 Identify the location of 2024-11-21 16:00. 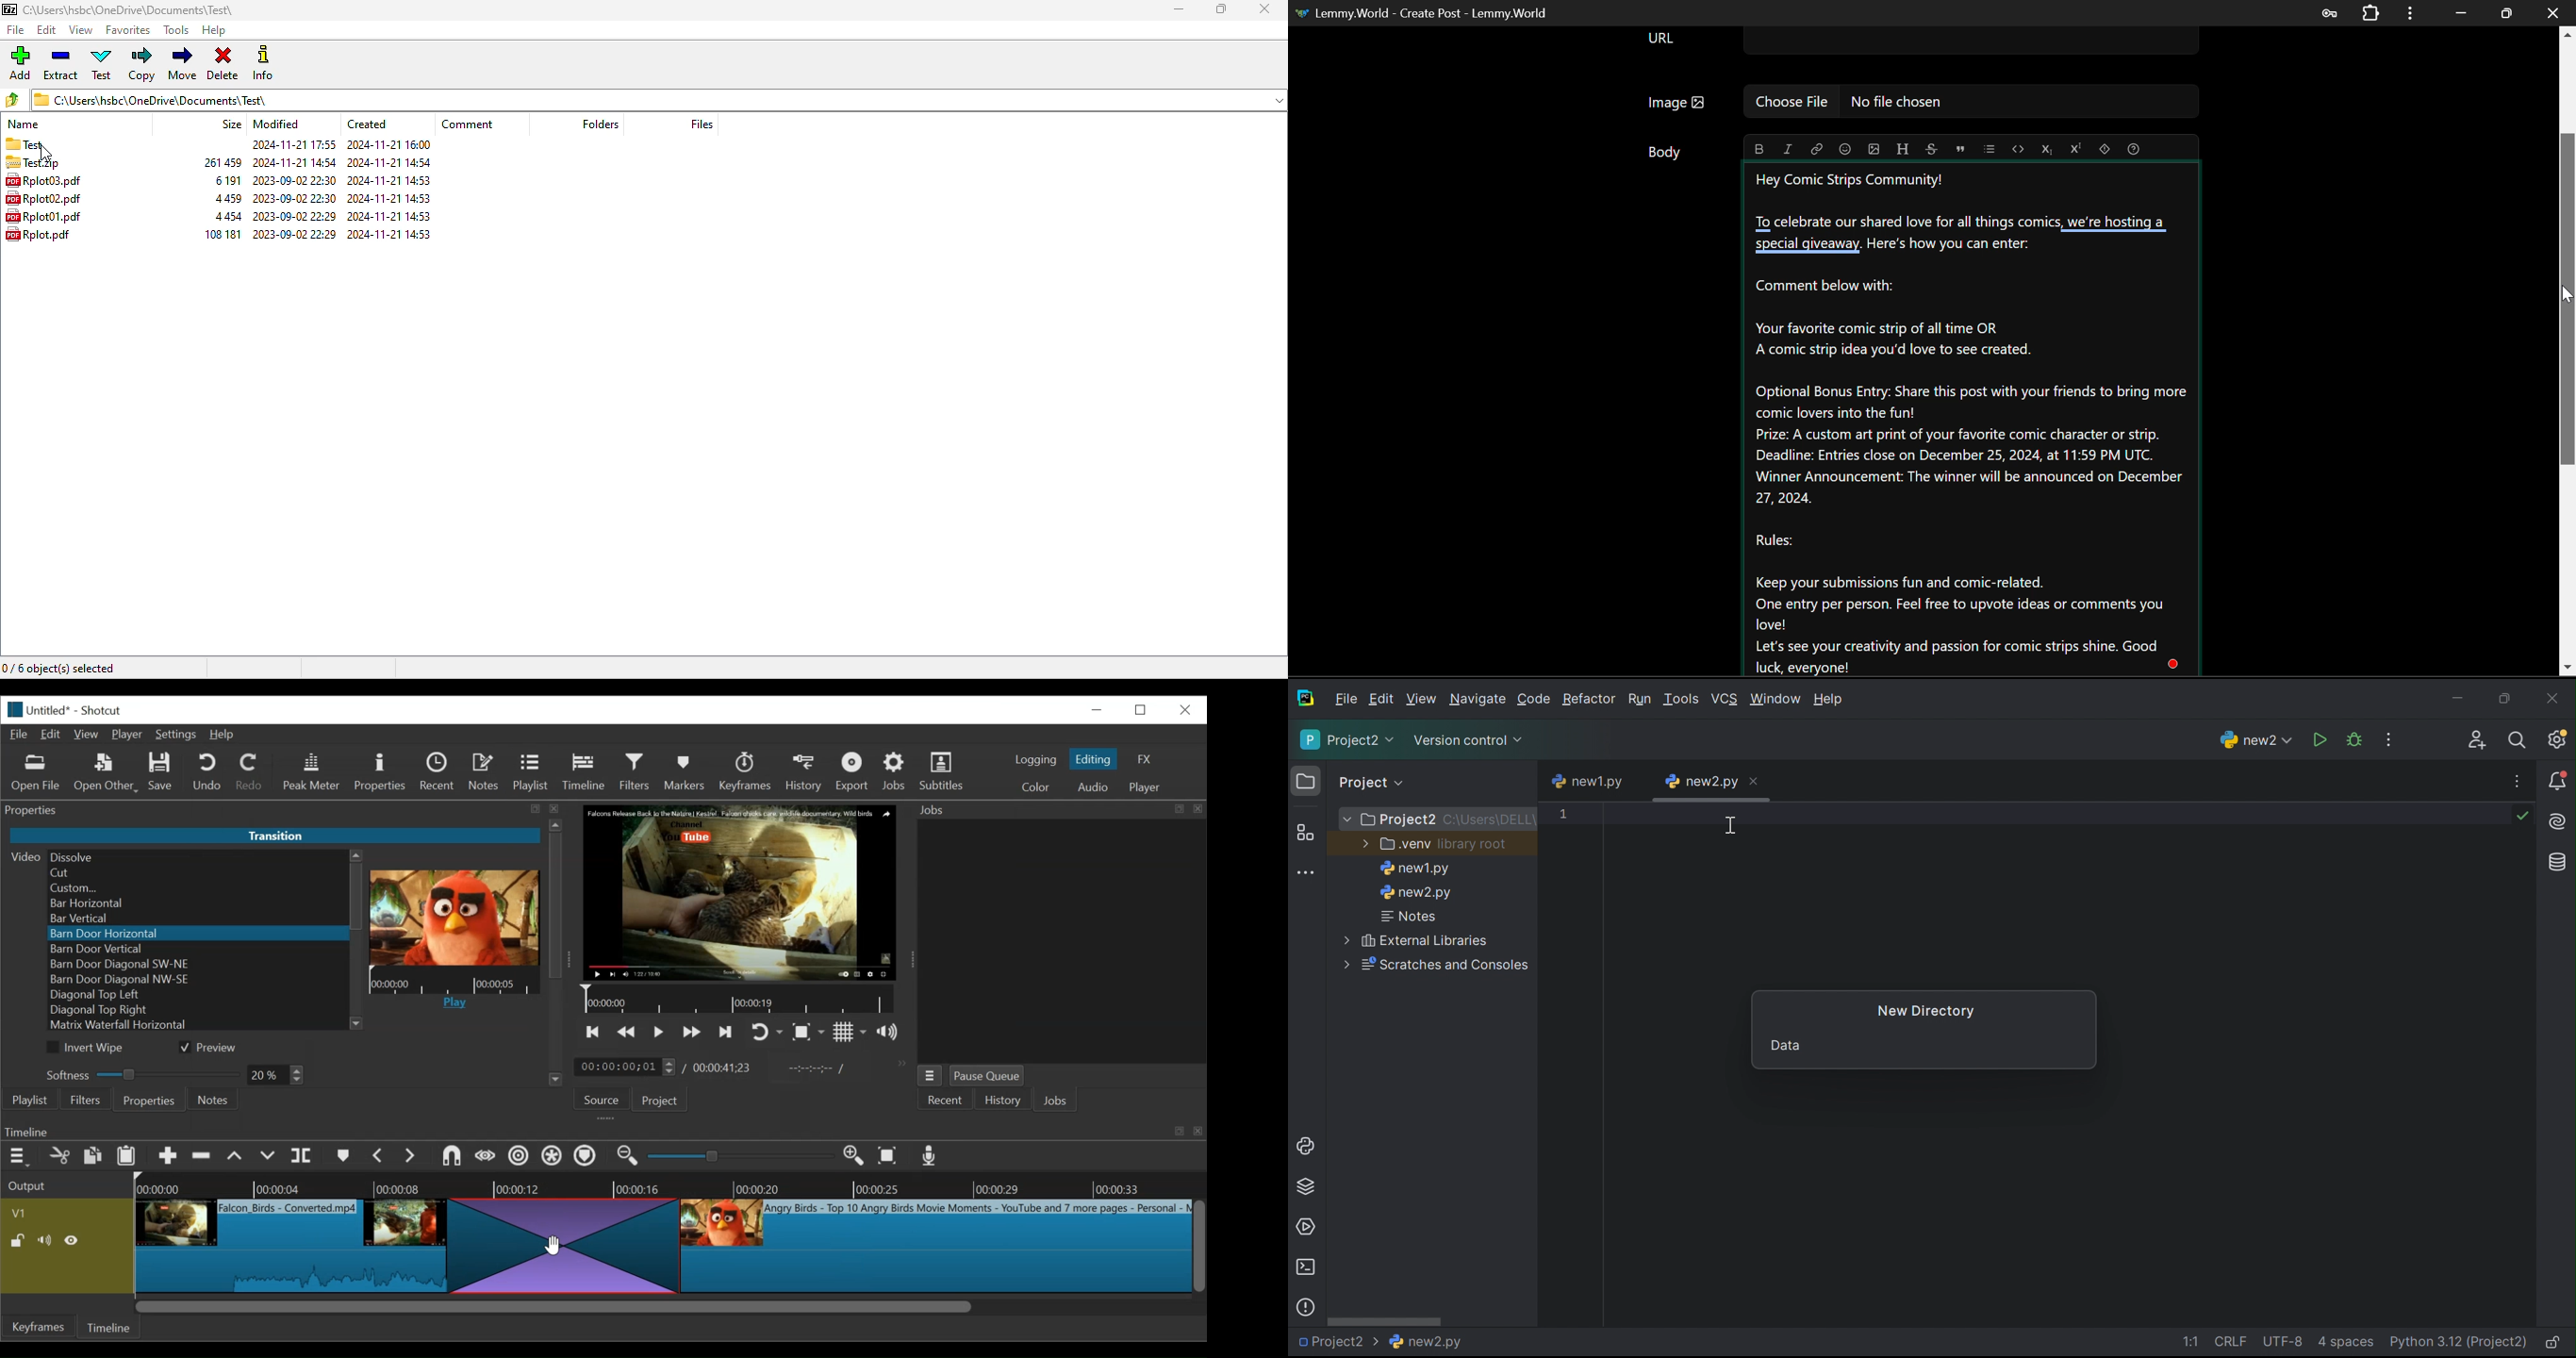
(391, 145).